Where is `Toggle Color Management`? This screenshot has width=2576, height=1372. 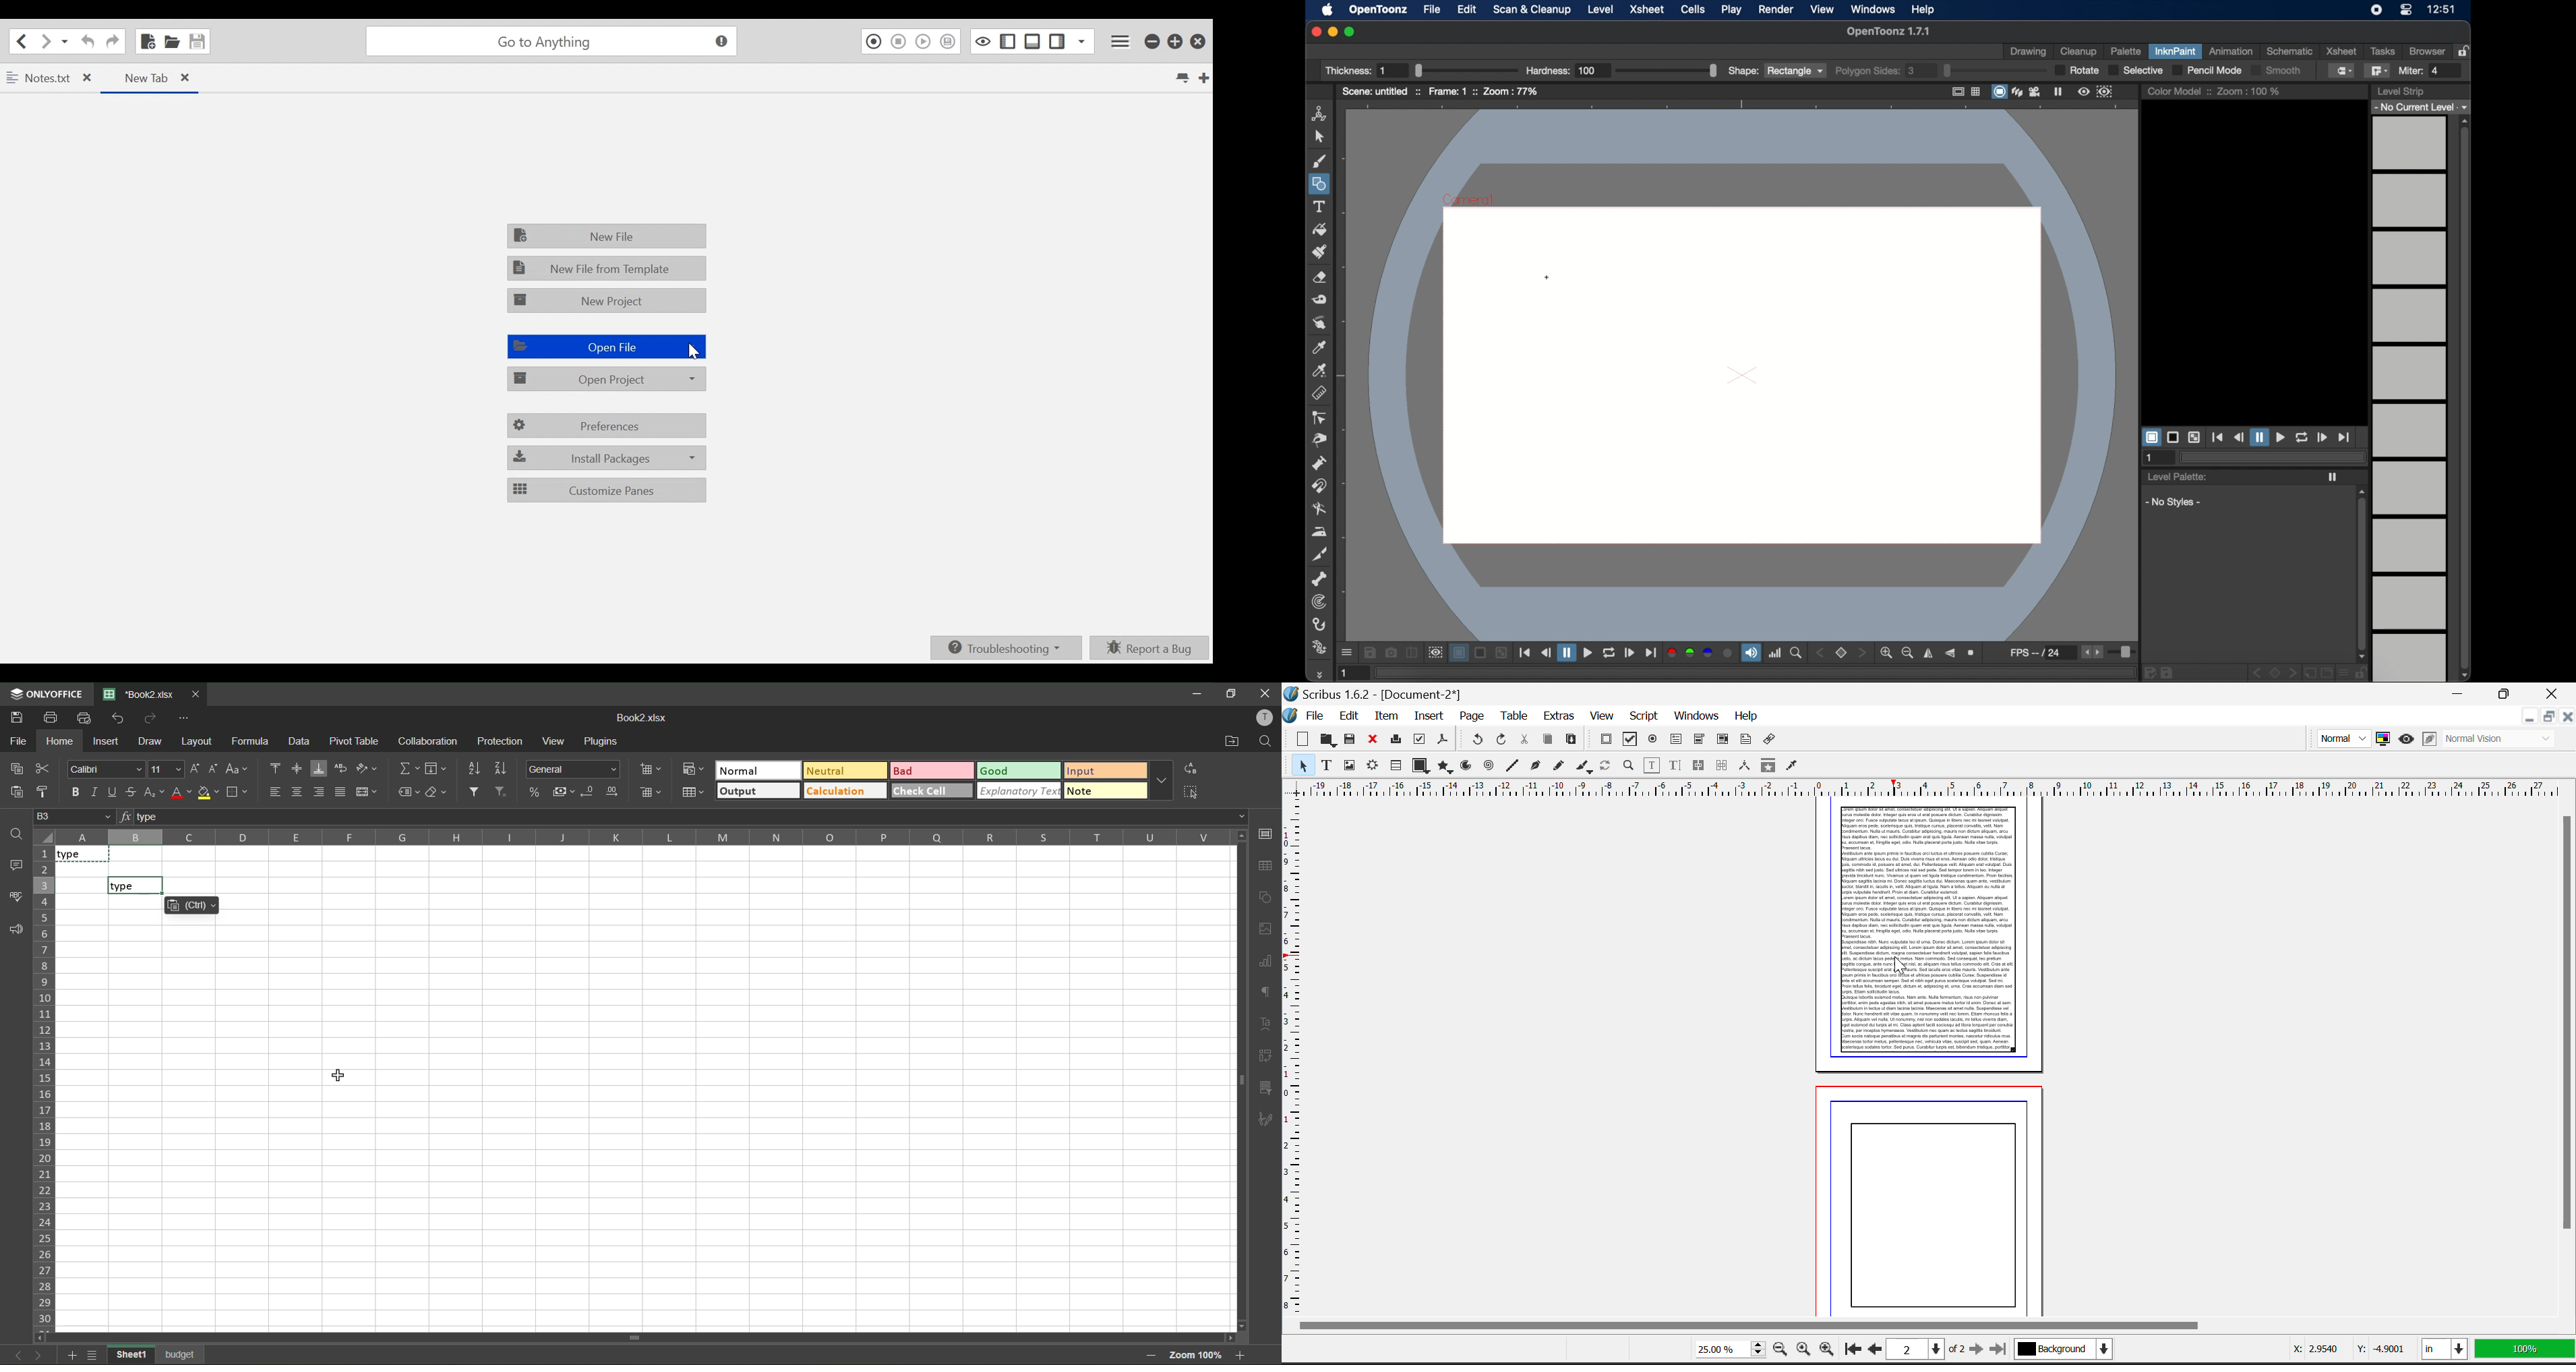 Toggle Color Management is located at coordinates (2385, 740).